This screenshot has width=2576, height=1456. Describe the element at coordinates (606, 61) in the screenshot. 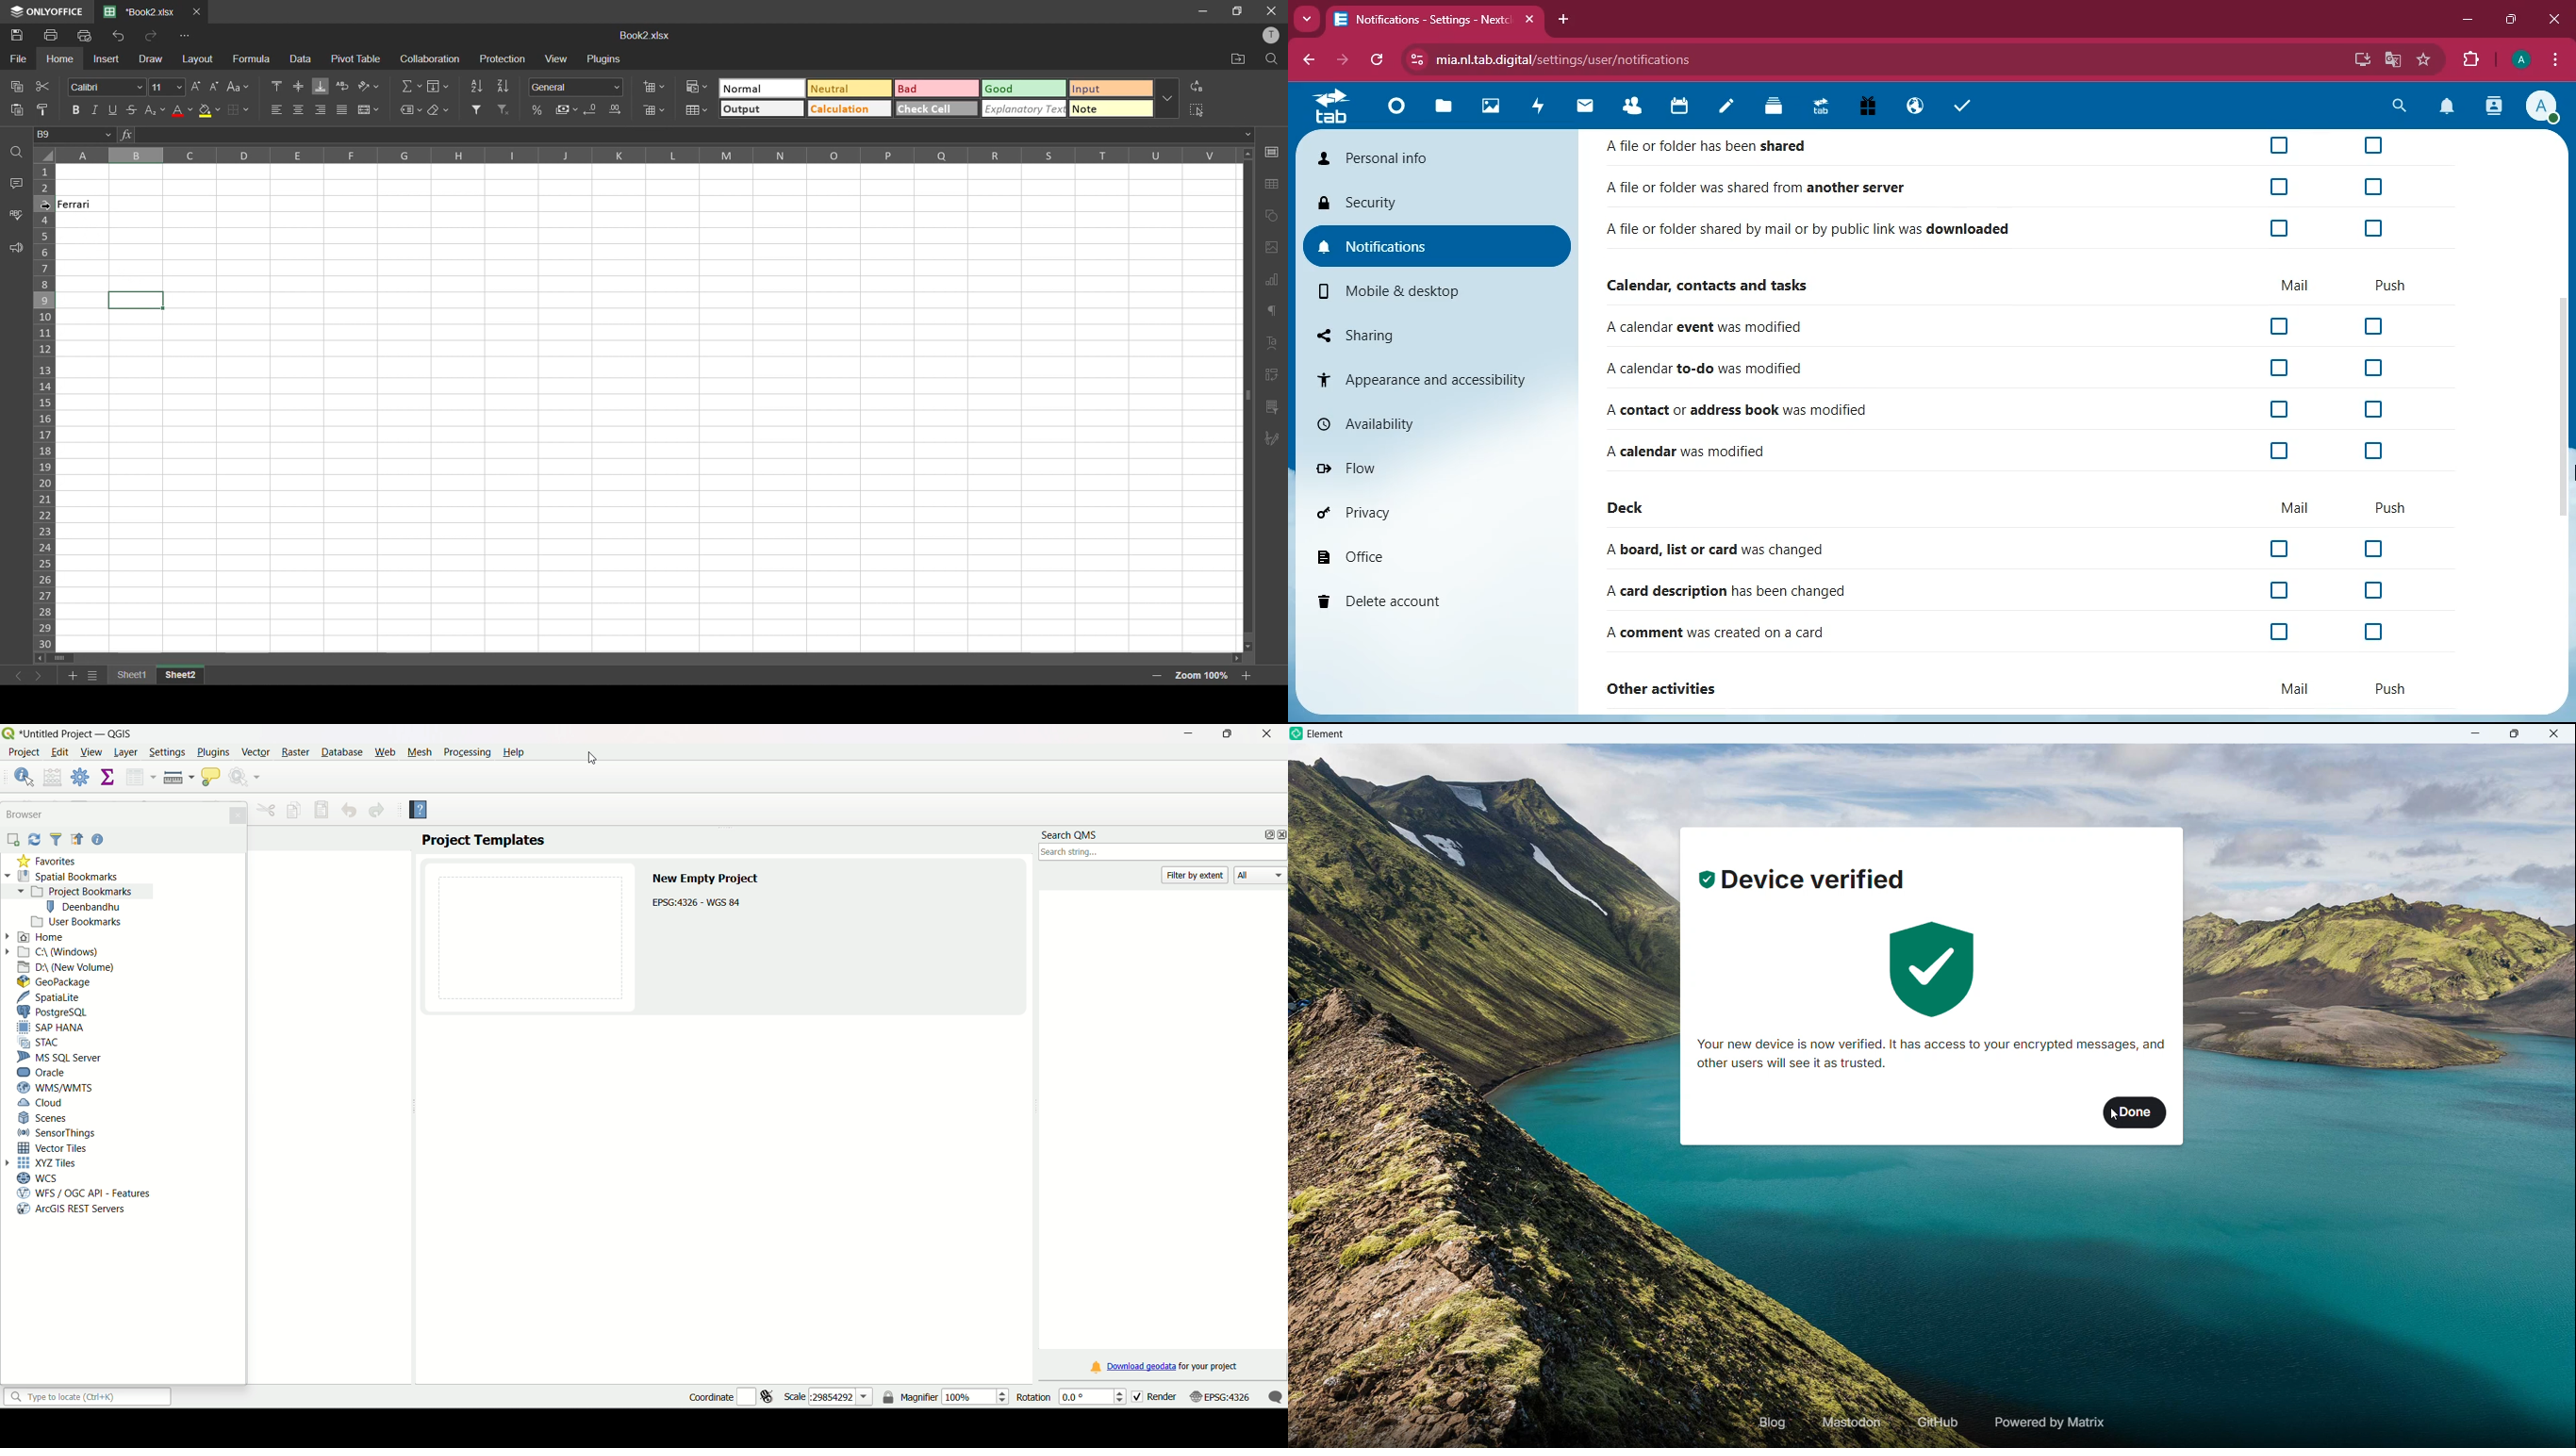

I see `plugins` at that location.